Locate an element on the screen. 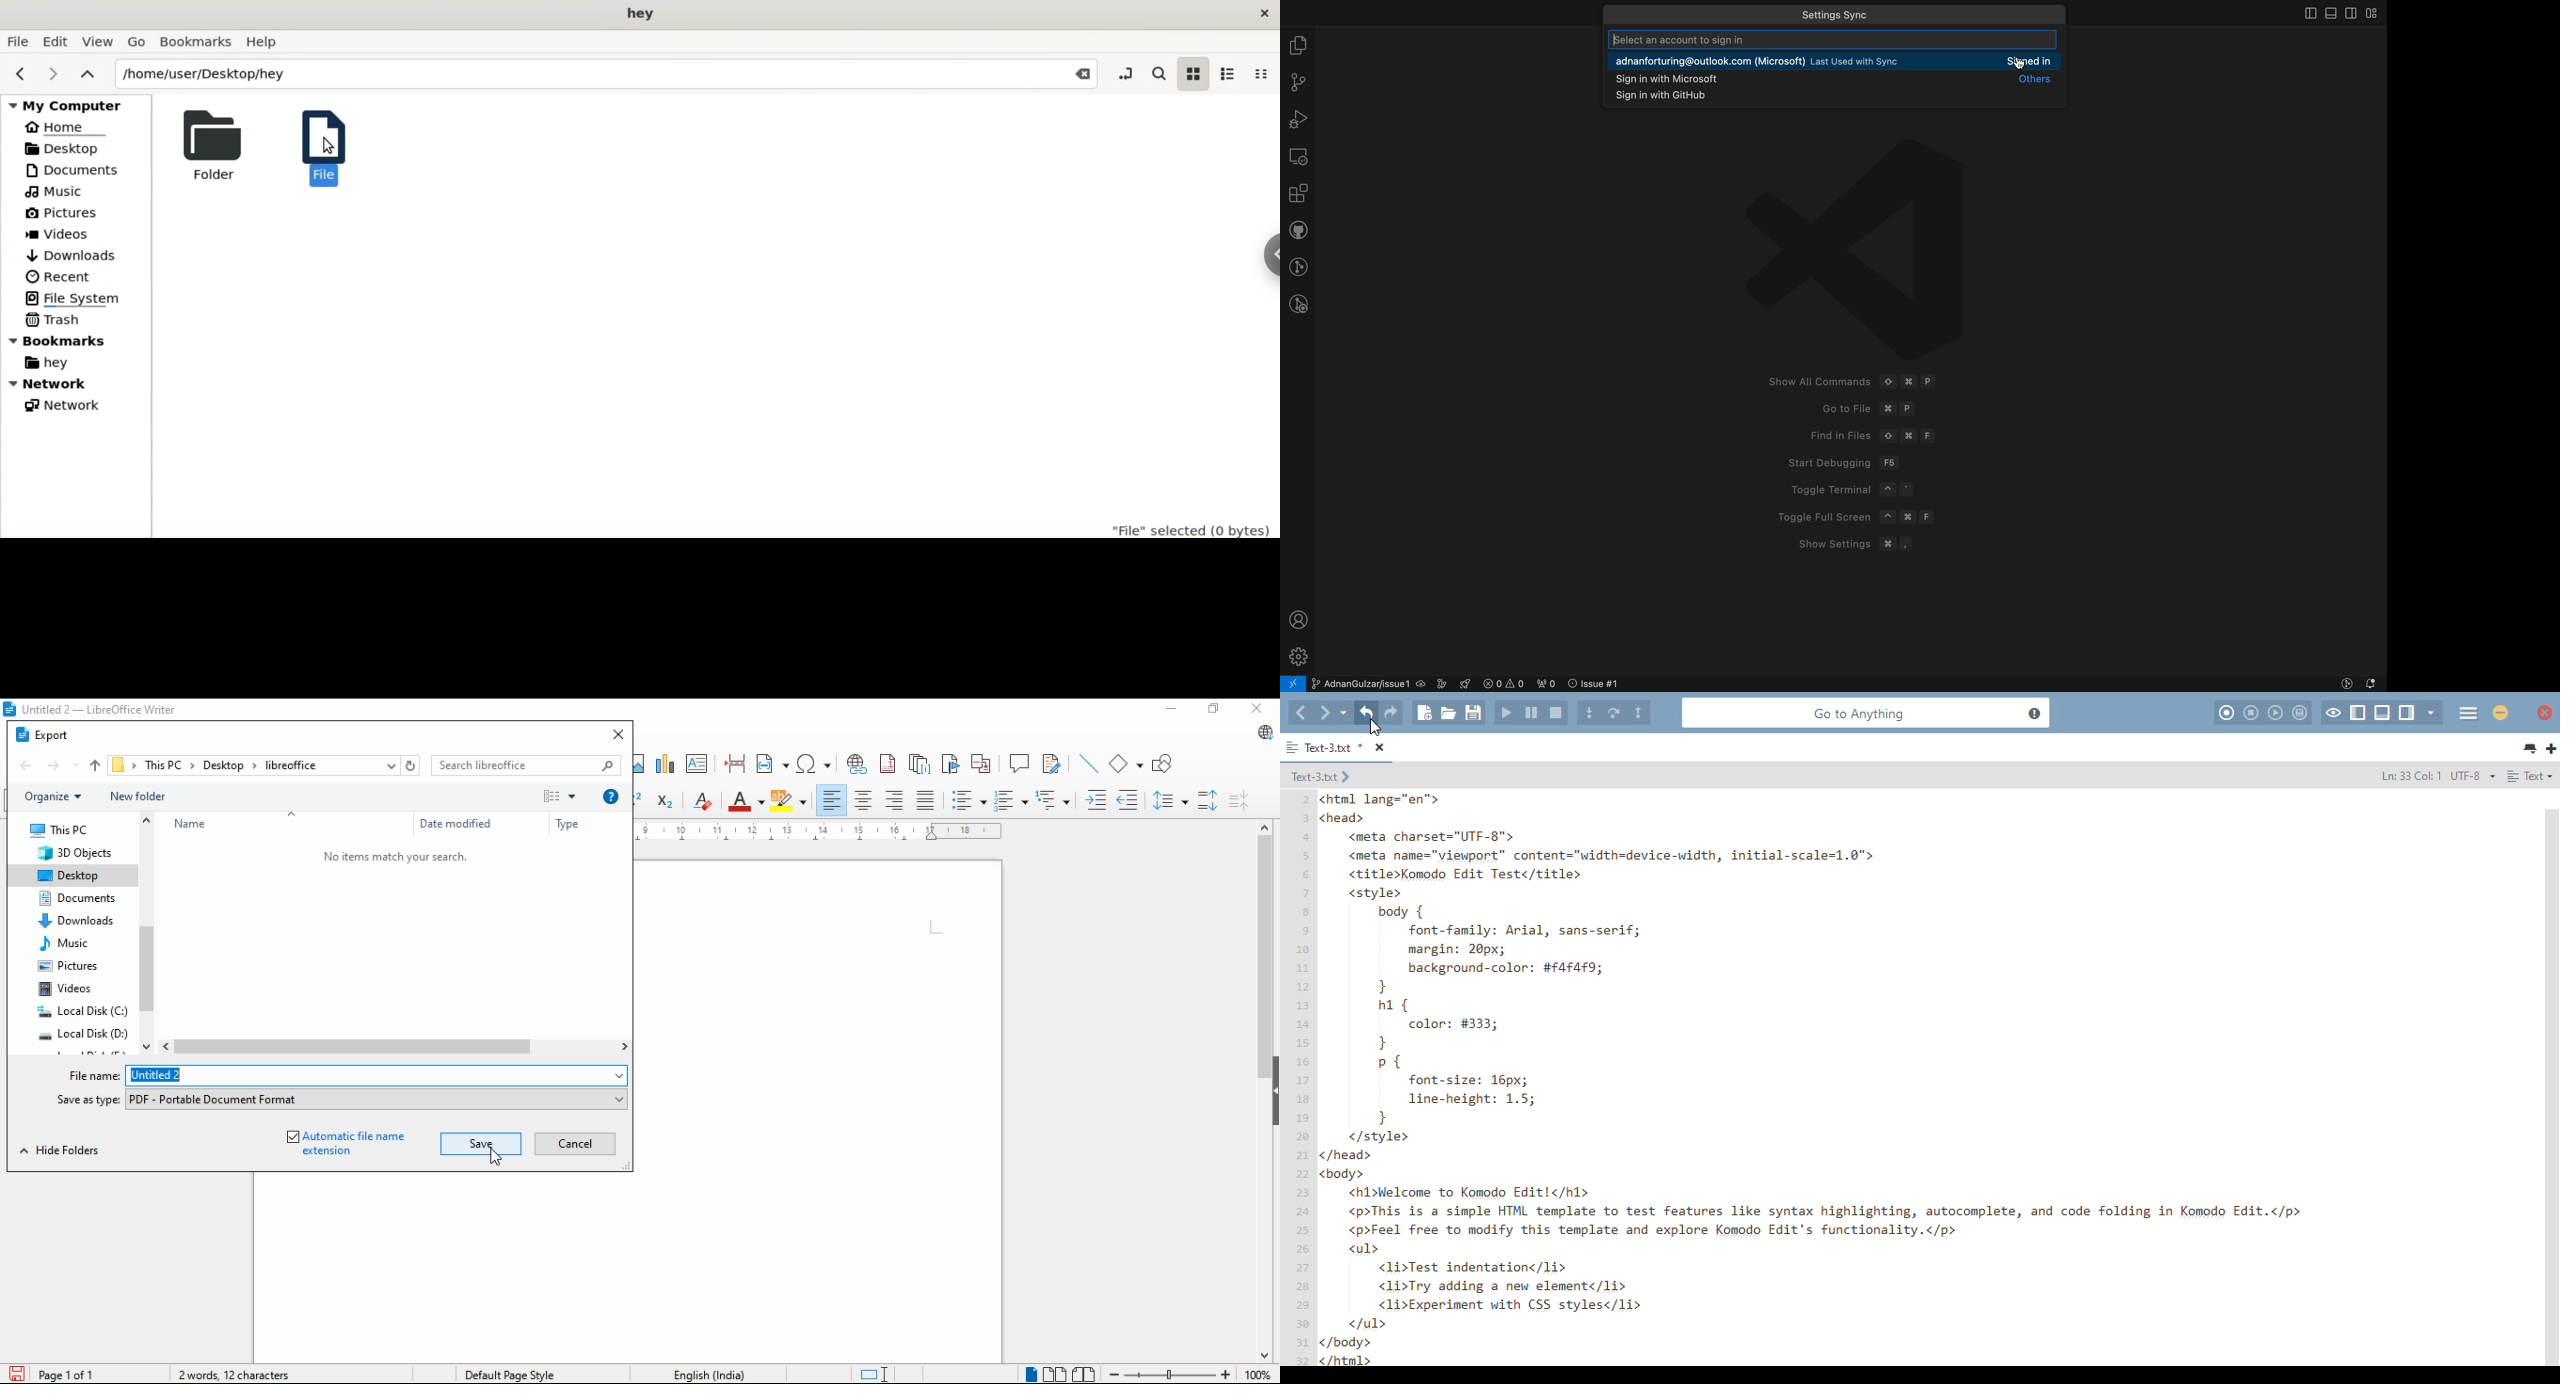  document information is located at coordinates (237, 1374).